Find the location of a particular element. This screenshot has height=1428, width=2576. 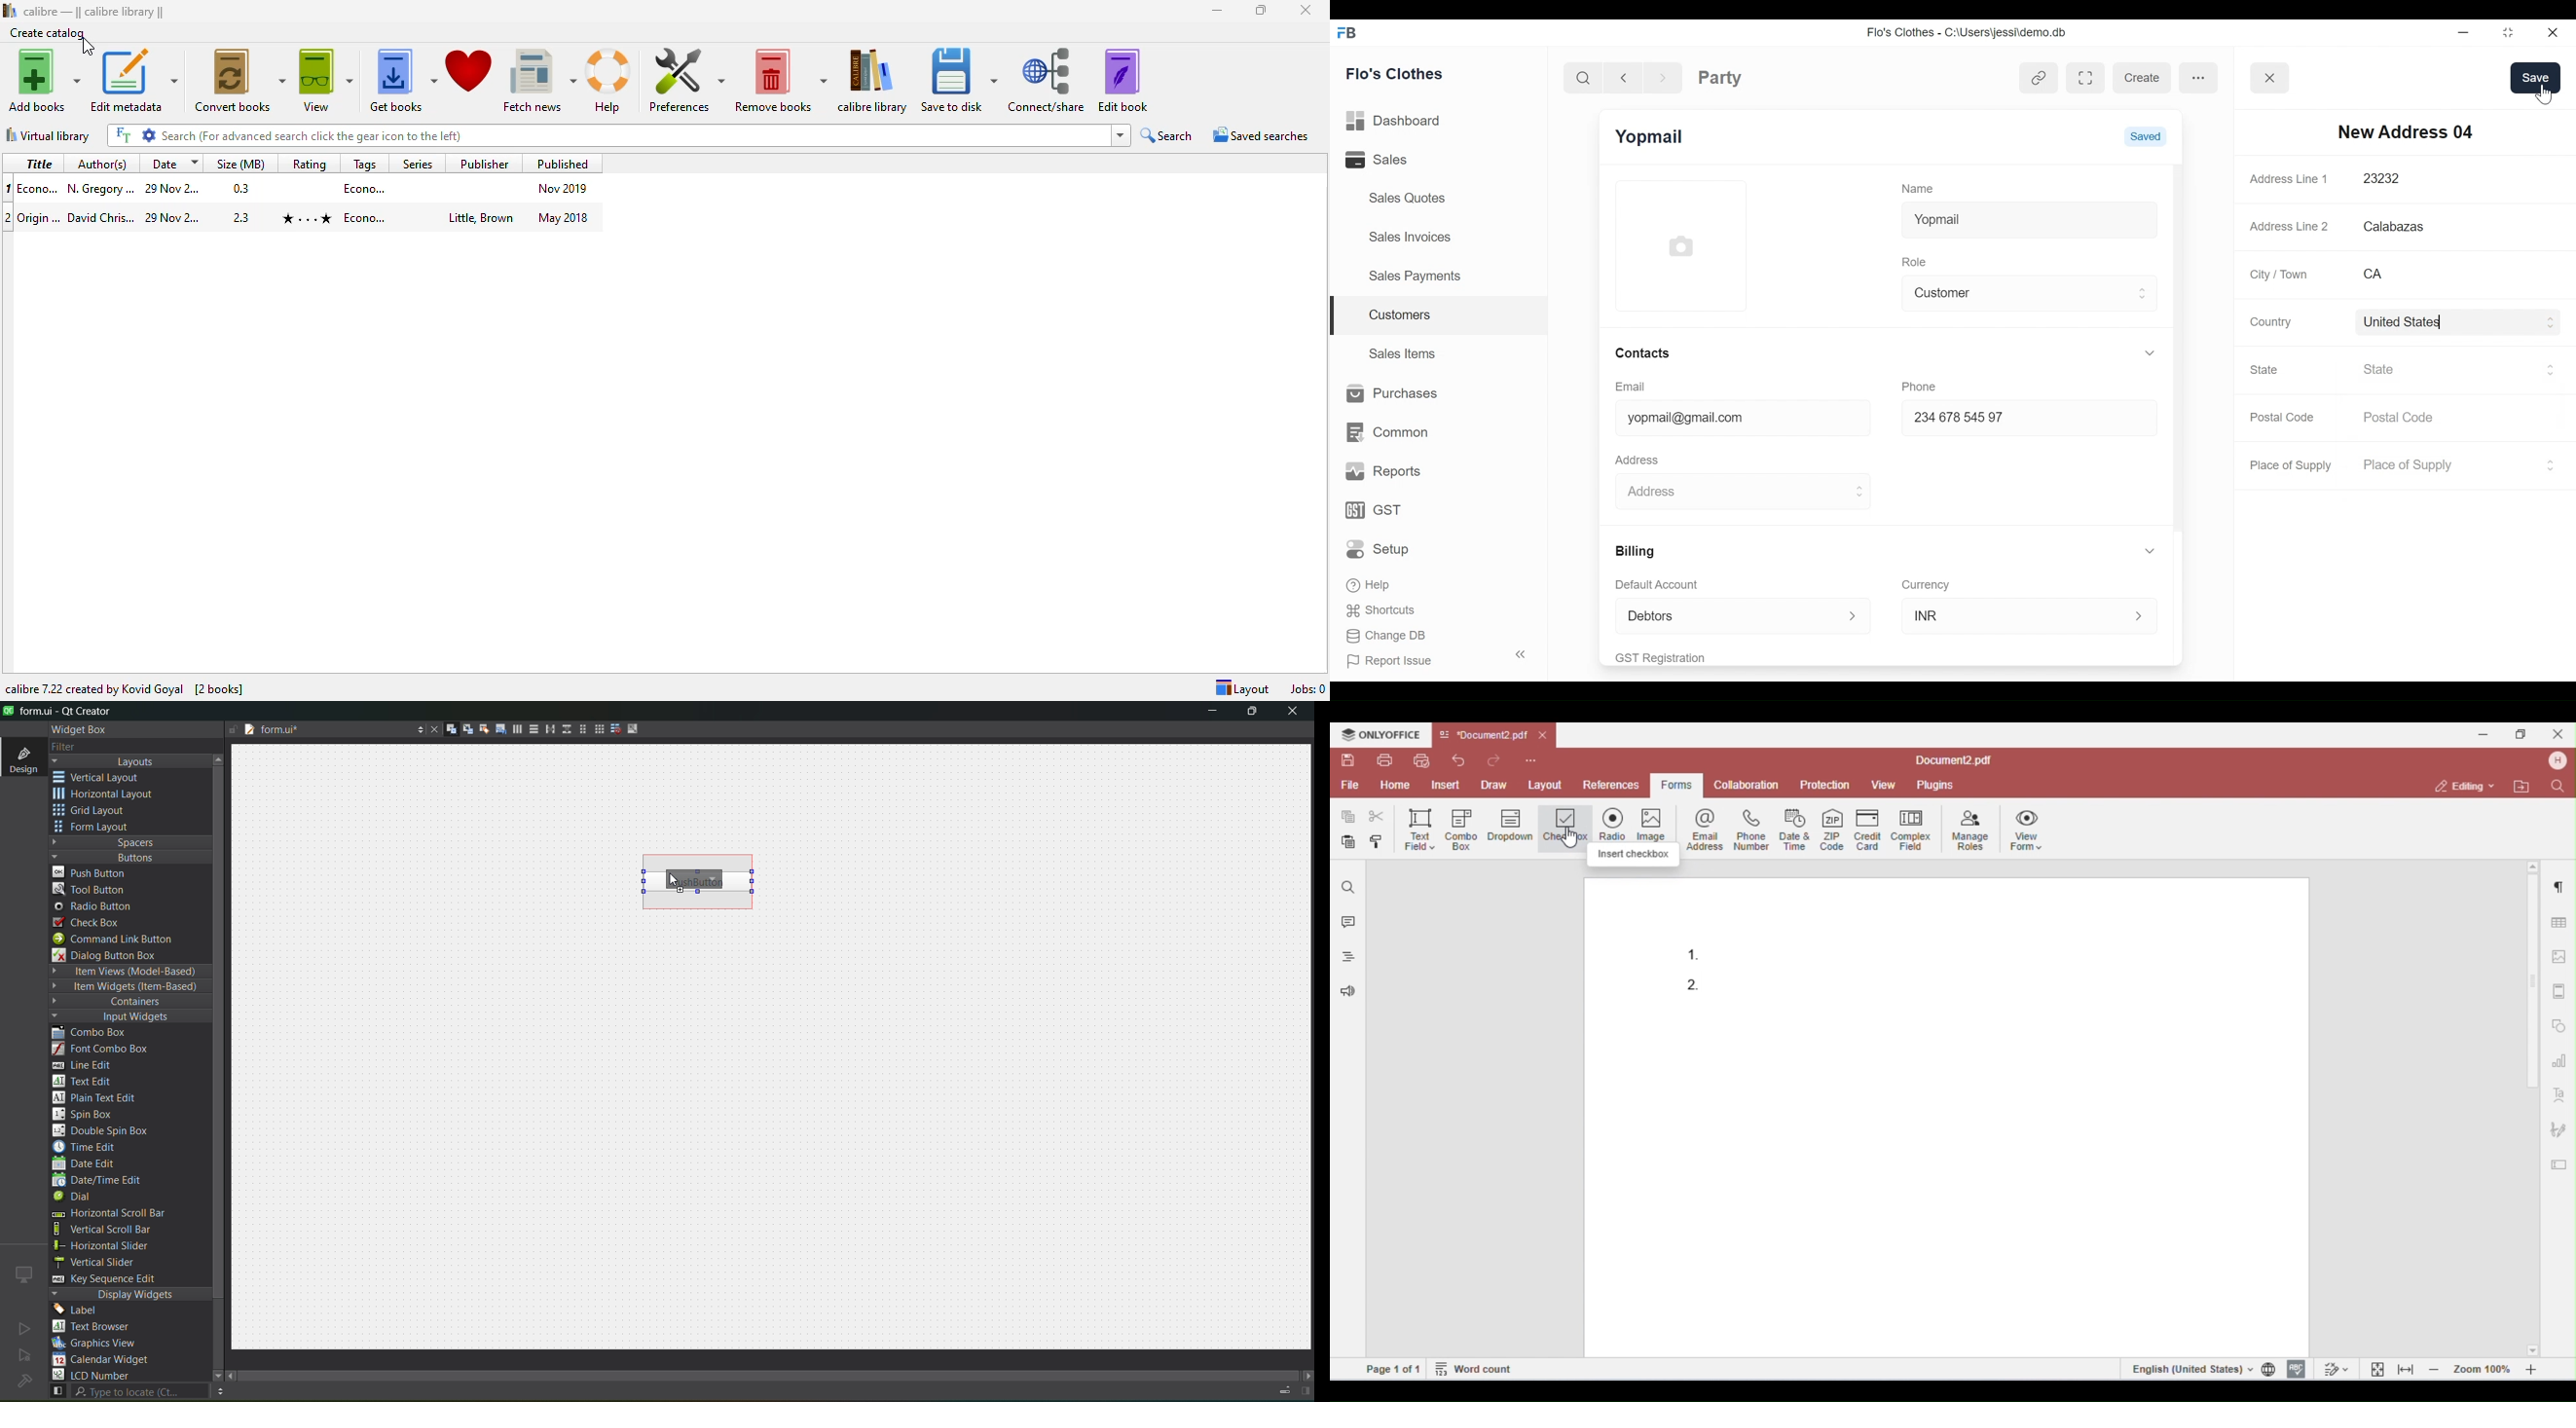

chart settings is located at coordinates (2559, 1060).